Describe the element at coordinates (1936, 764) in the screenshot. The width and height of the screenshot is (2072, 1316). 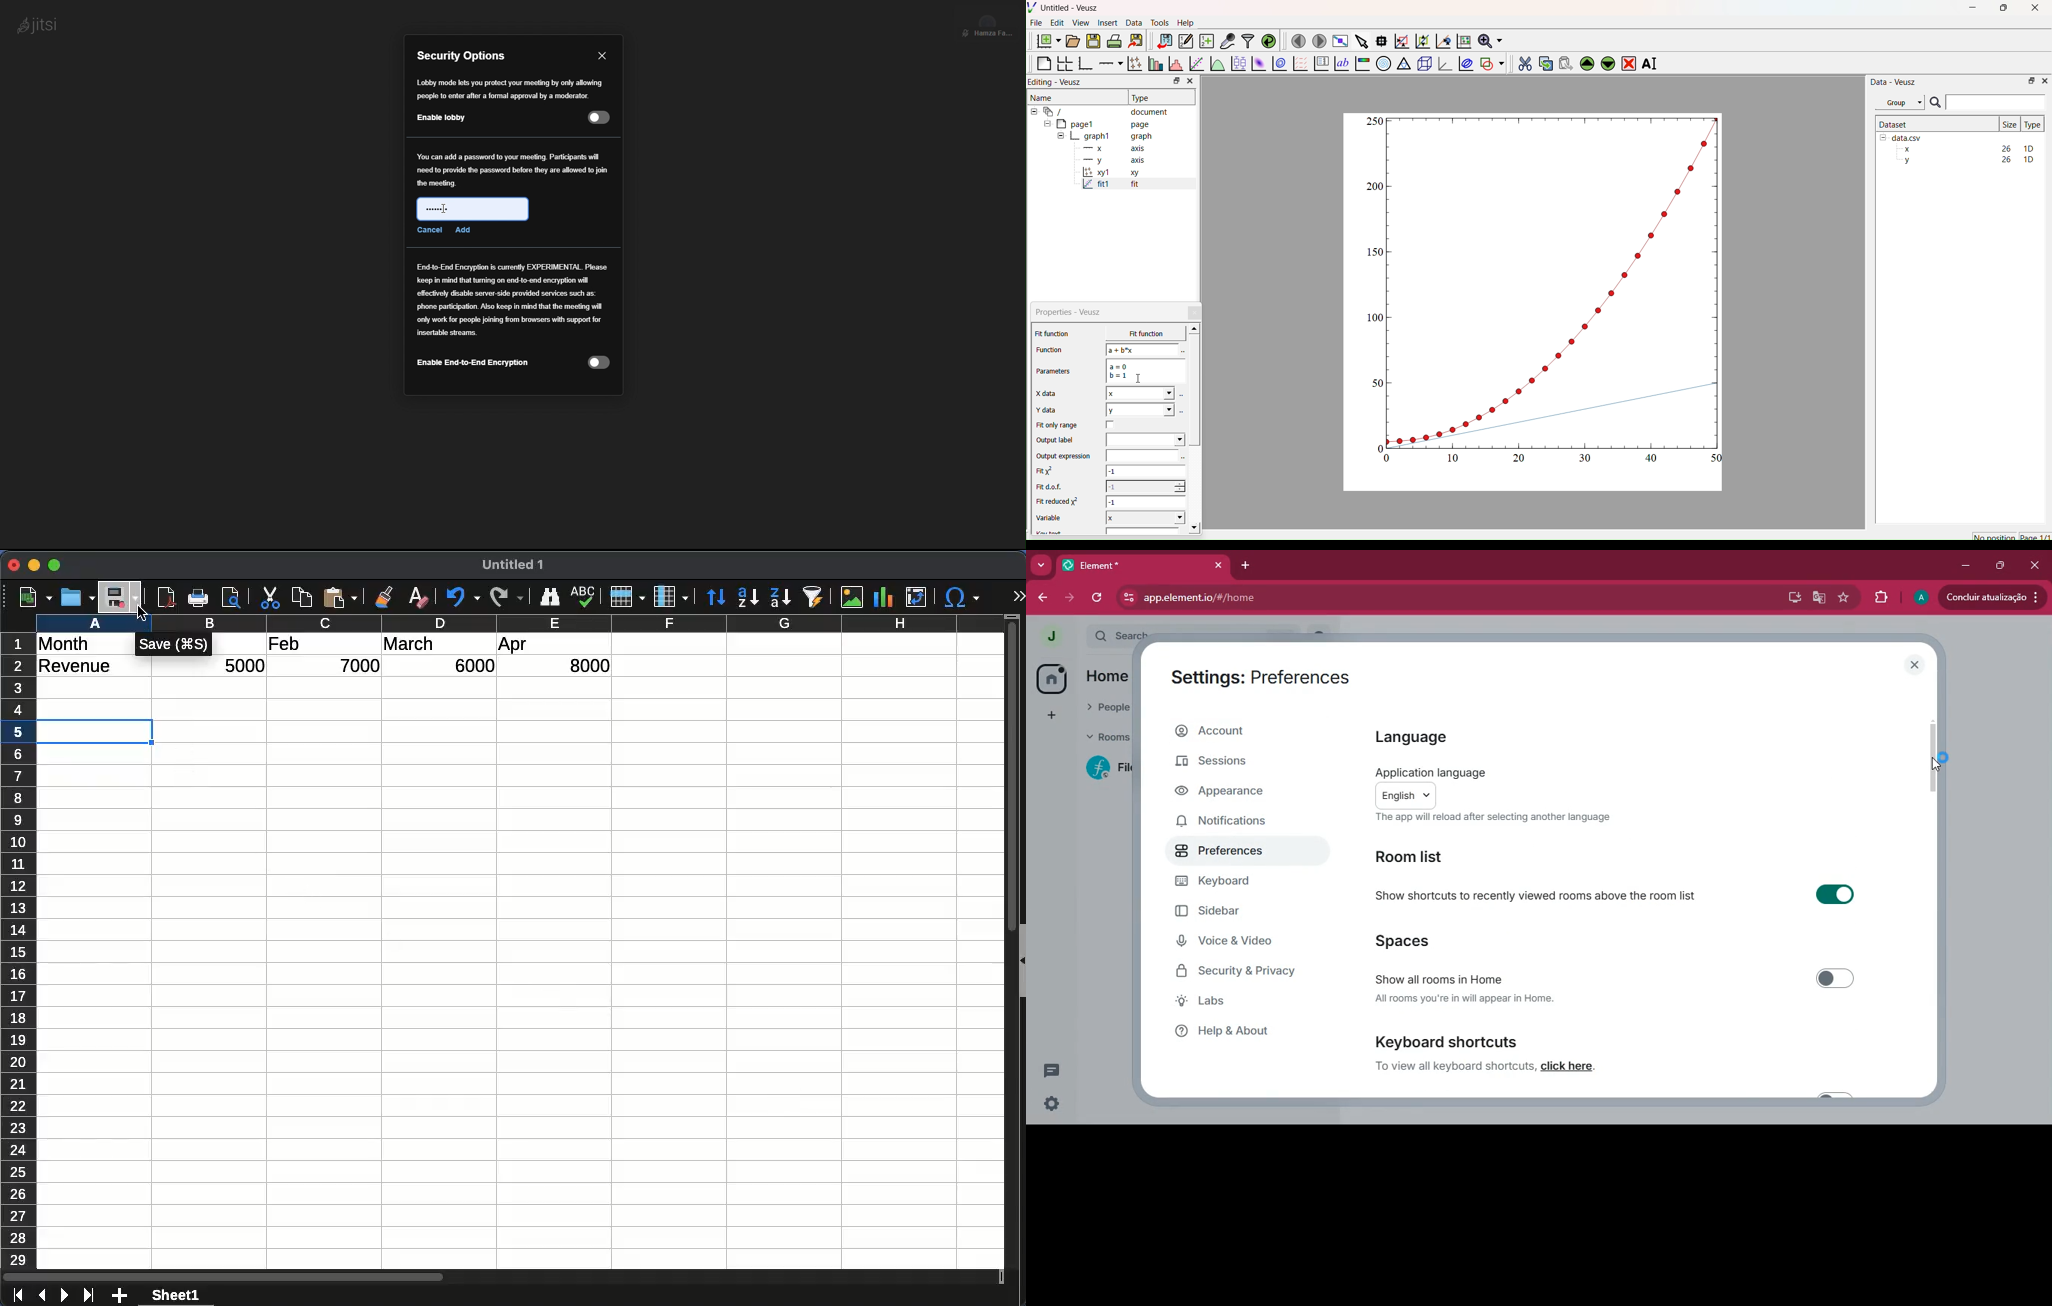
I see `Cursor` at that location.